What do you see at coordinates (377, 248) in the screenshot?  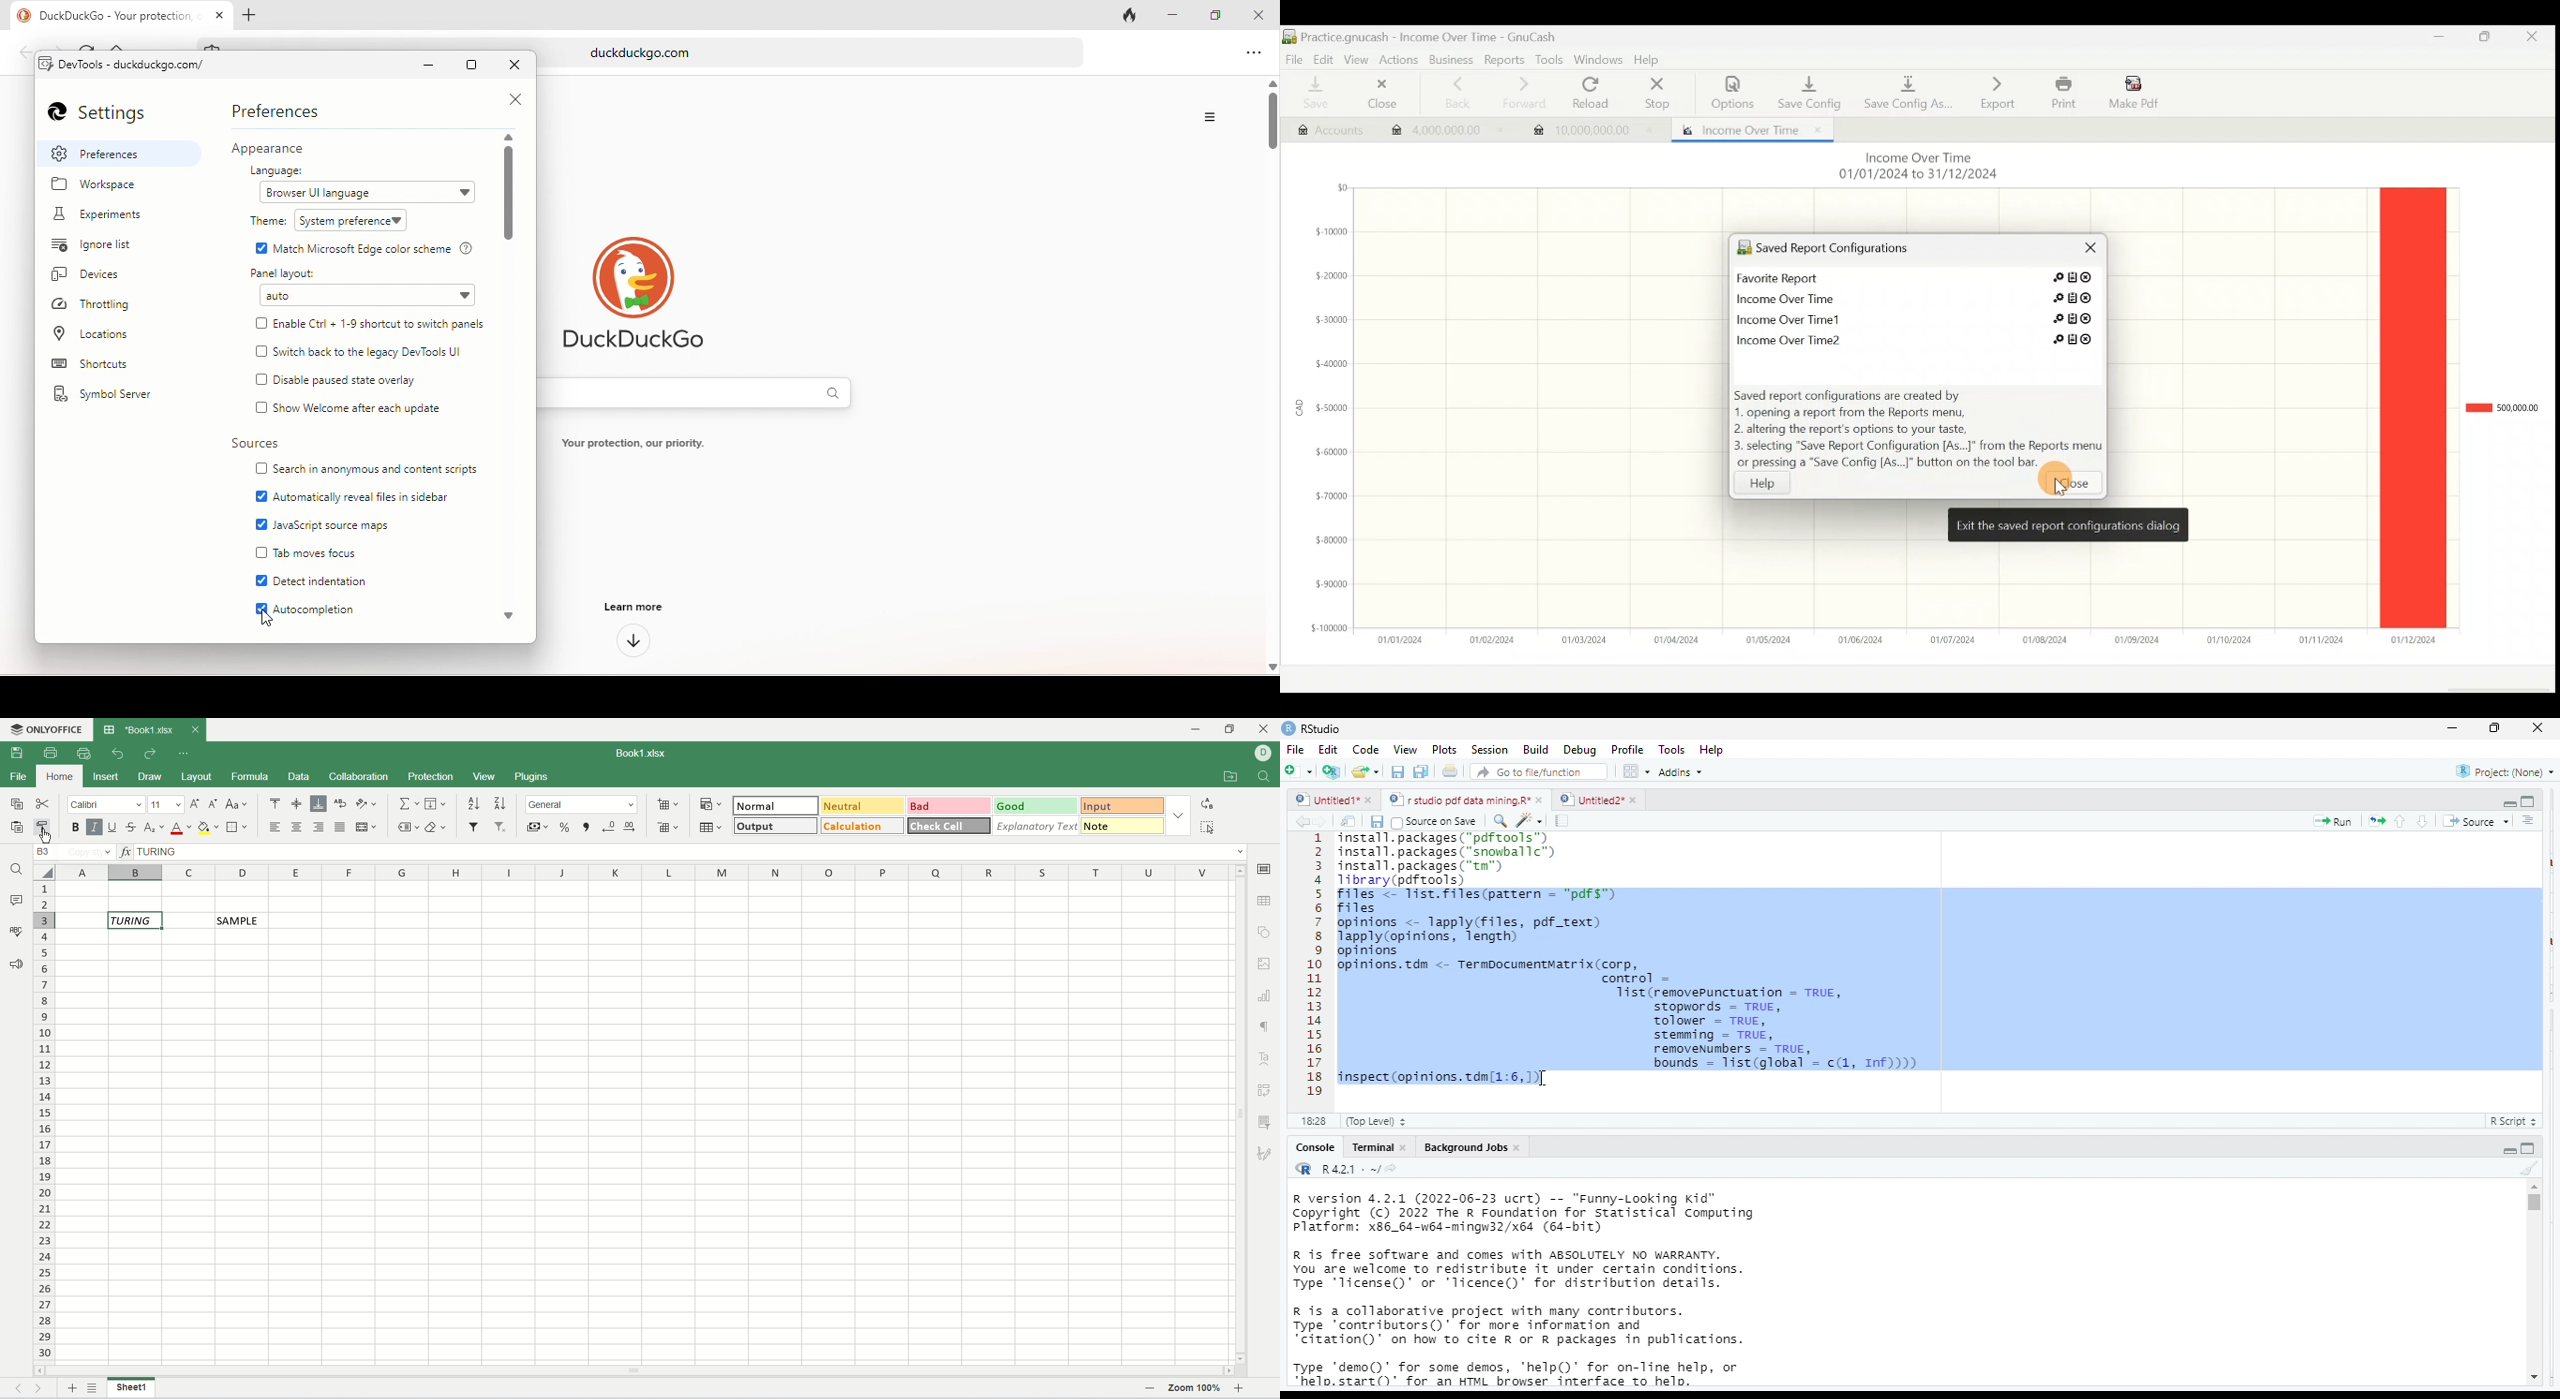 I see `match microsoft edge color scheme` at bounding box center [377, 248].